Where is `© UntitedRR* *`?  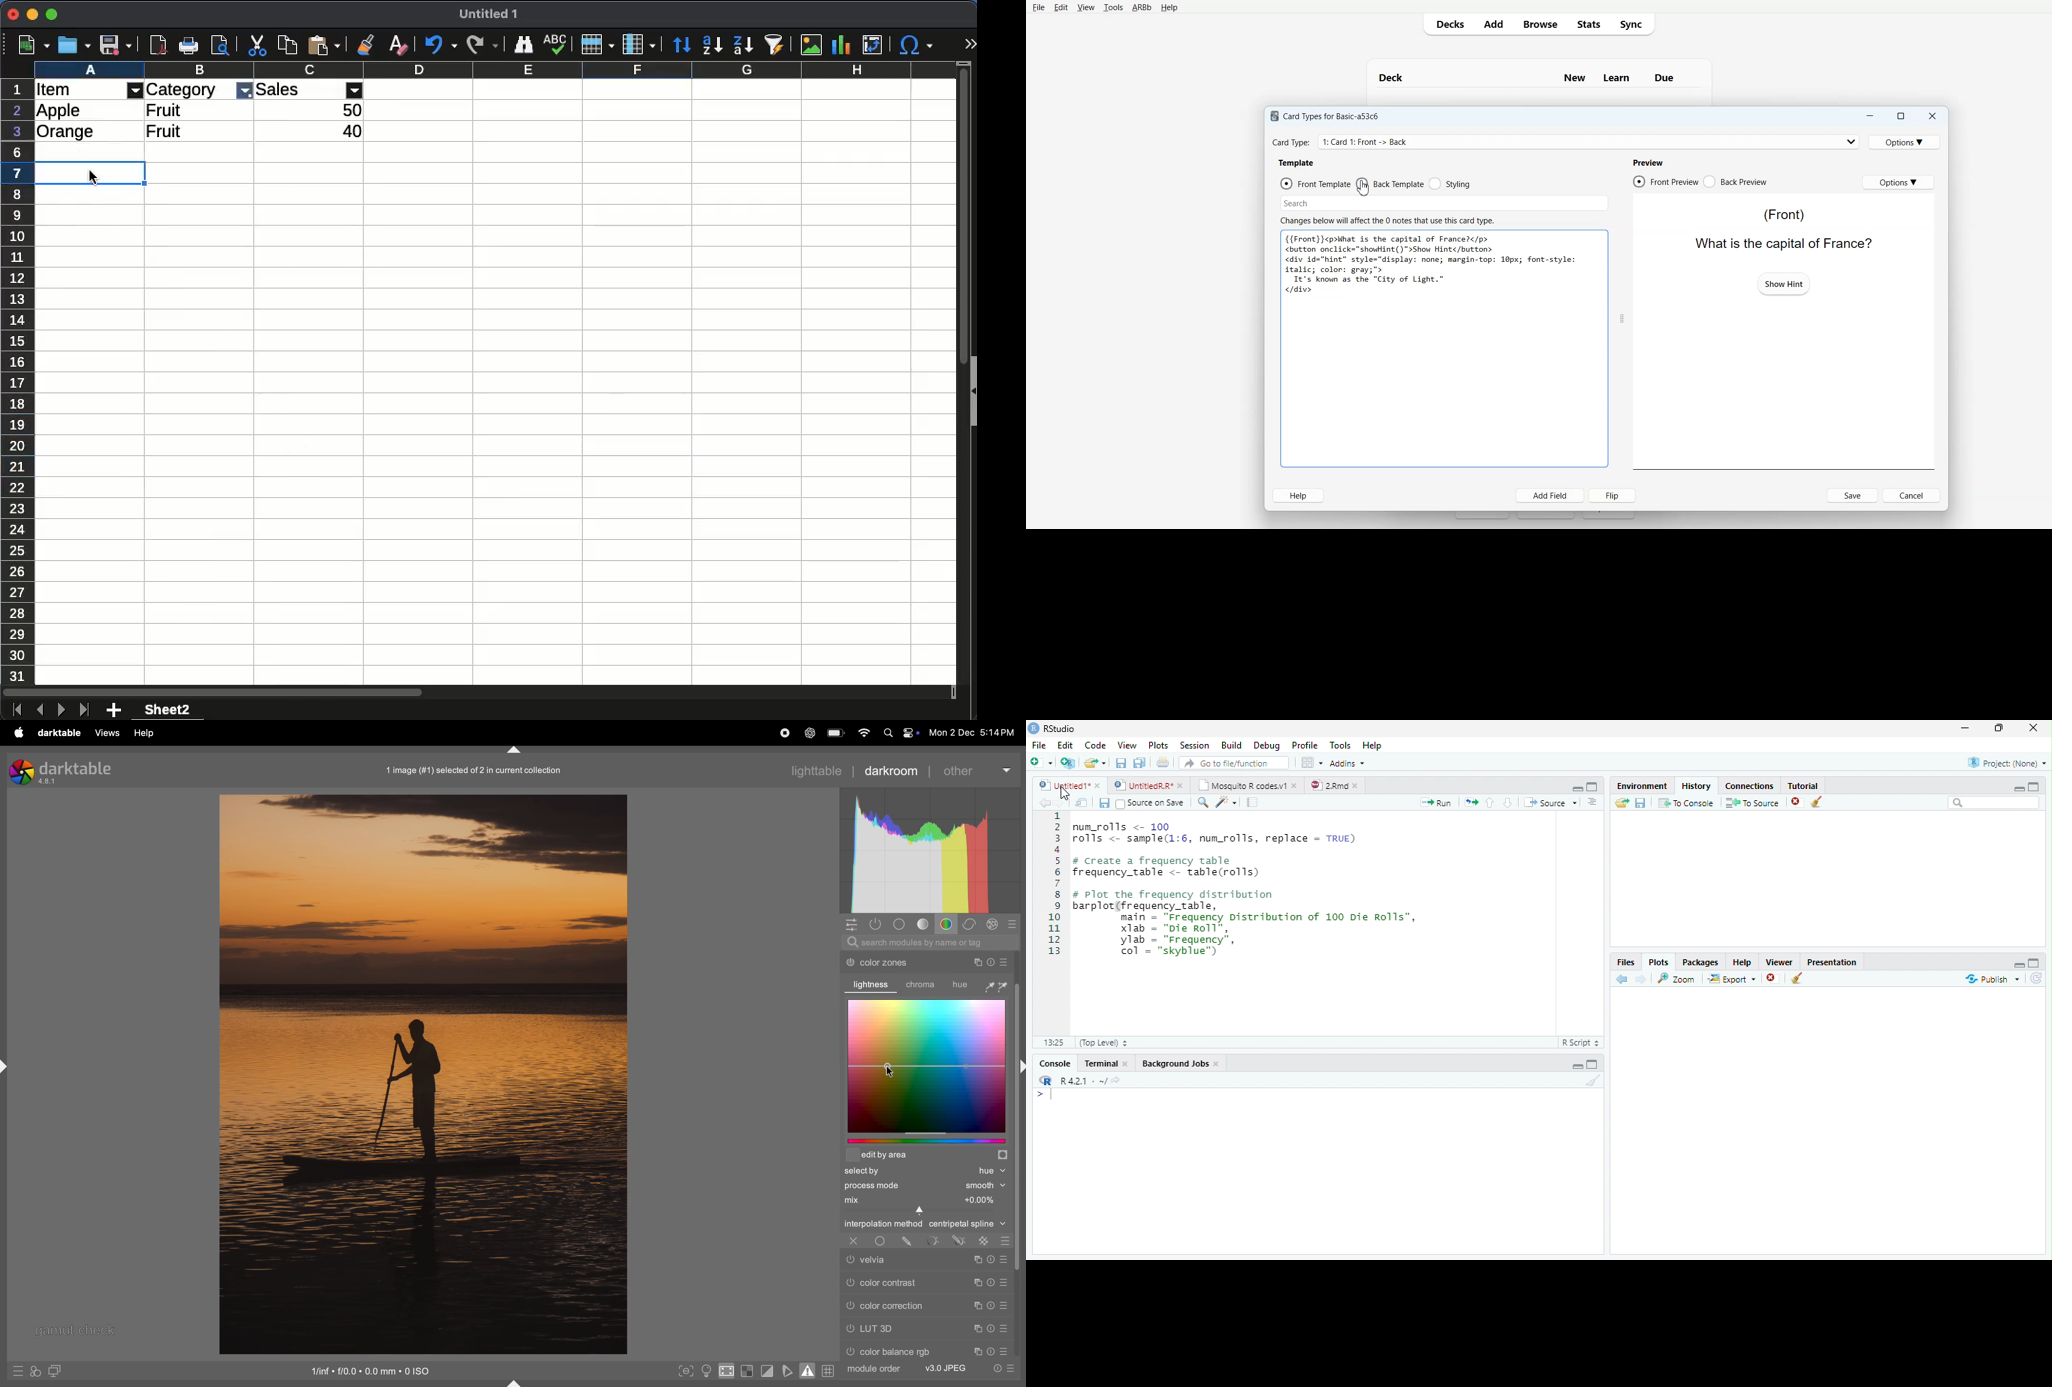
© UntitedRR* * is located at coordinates (1150, 785).